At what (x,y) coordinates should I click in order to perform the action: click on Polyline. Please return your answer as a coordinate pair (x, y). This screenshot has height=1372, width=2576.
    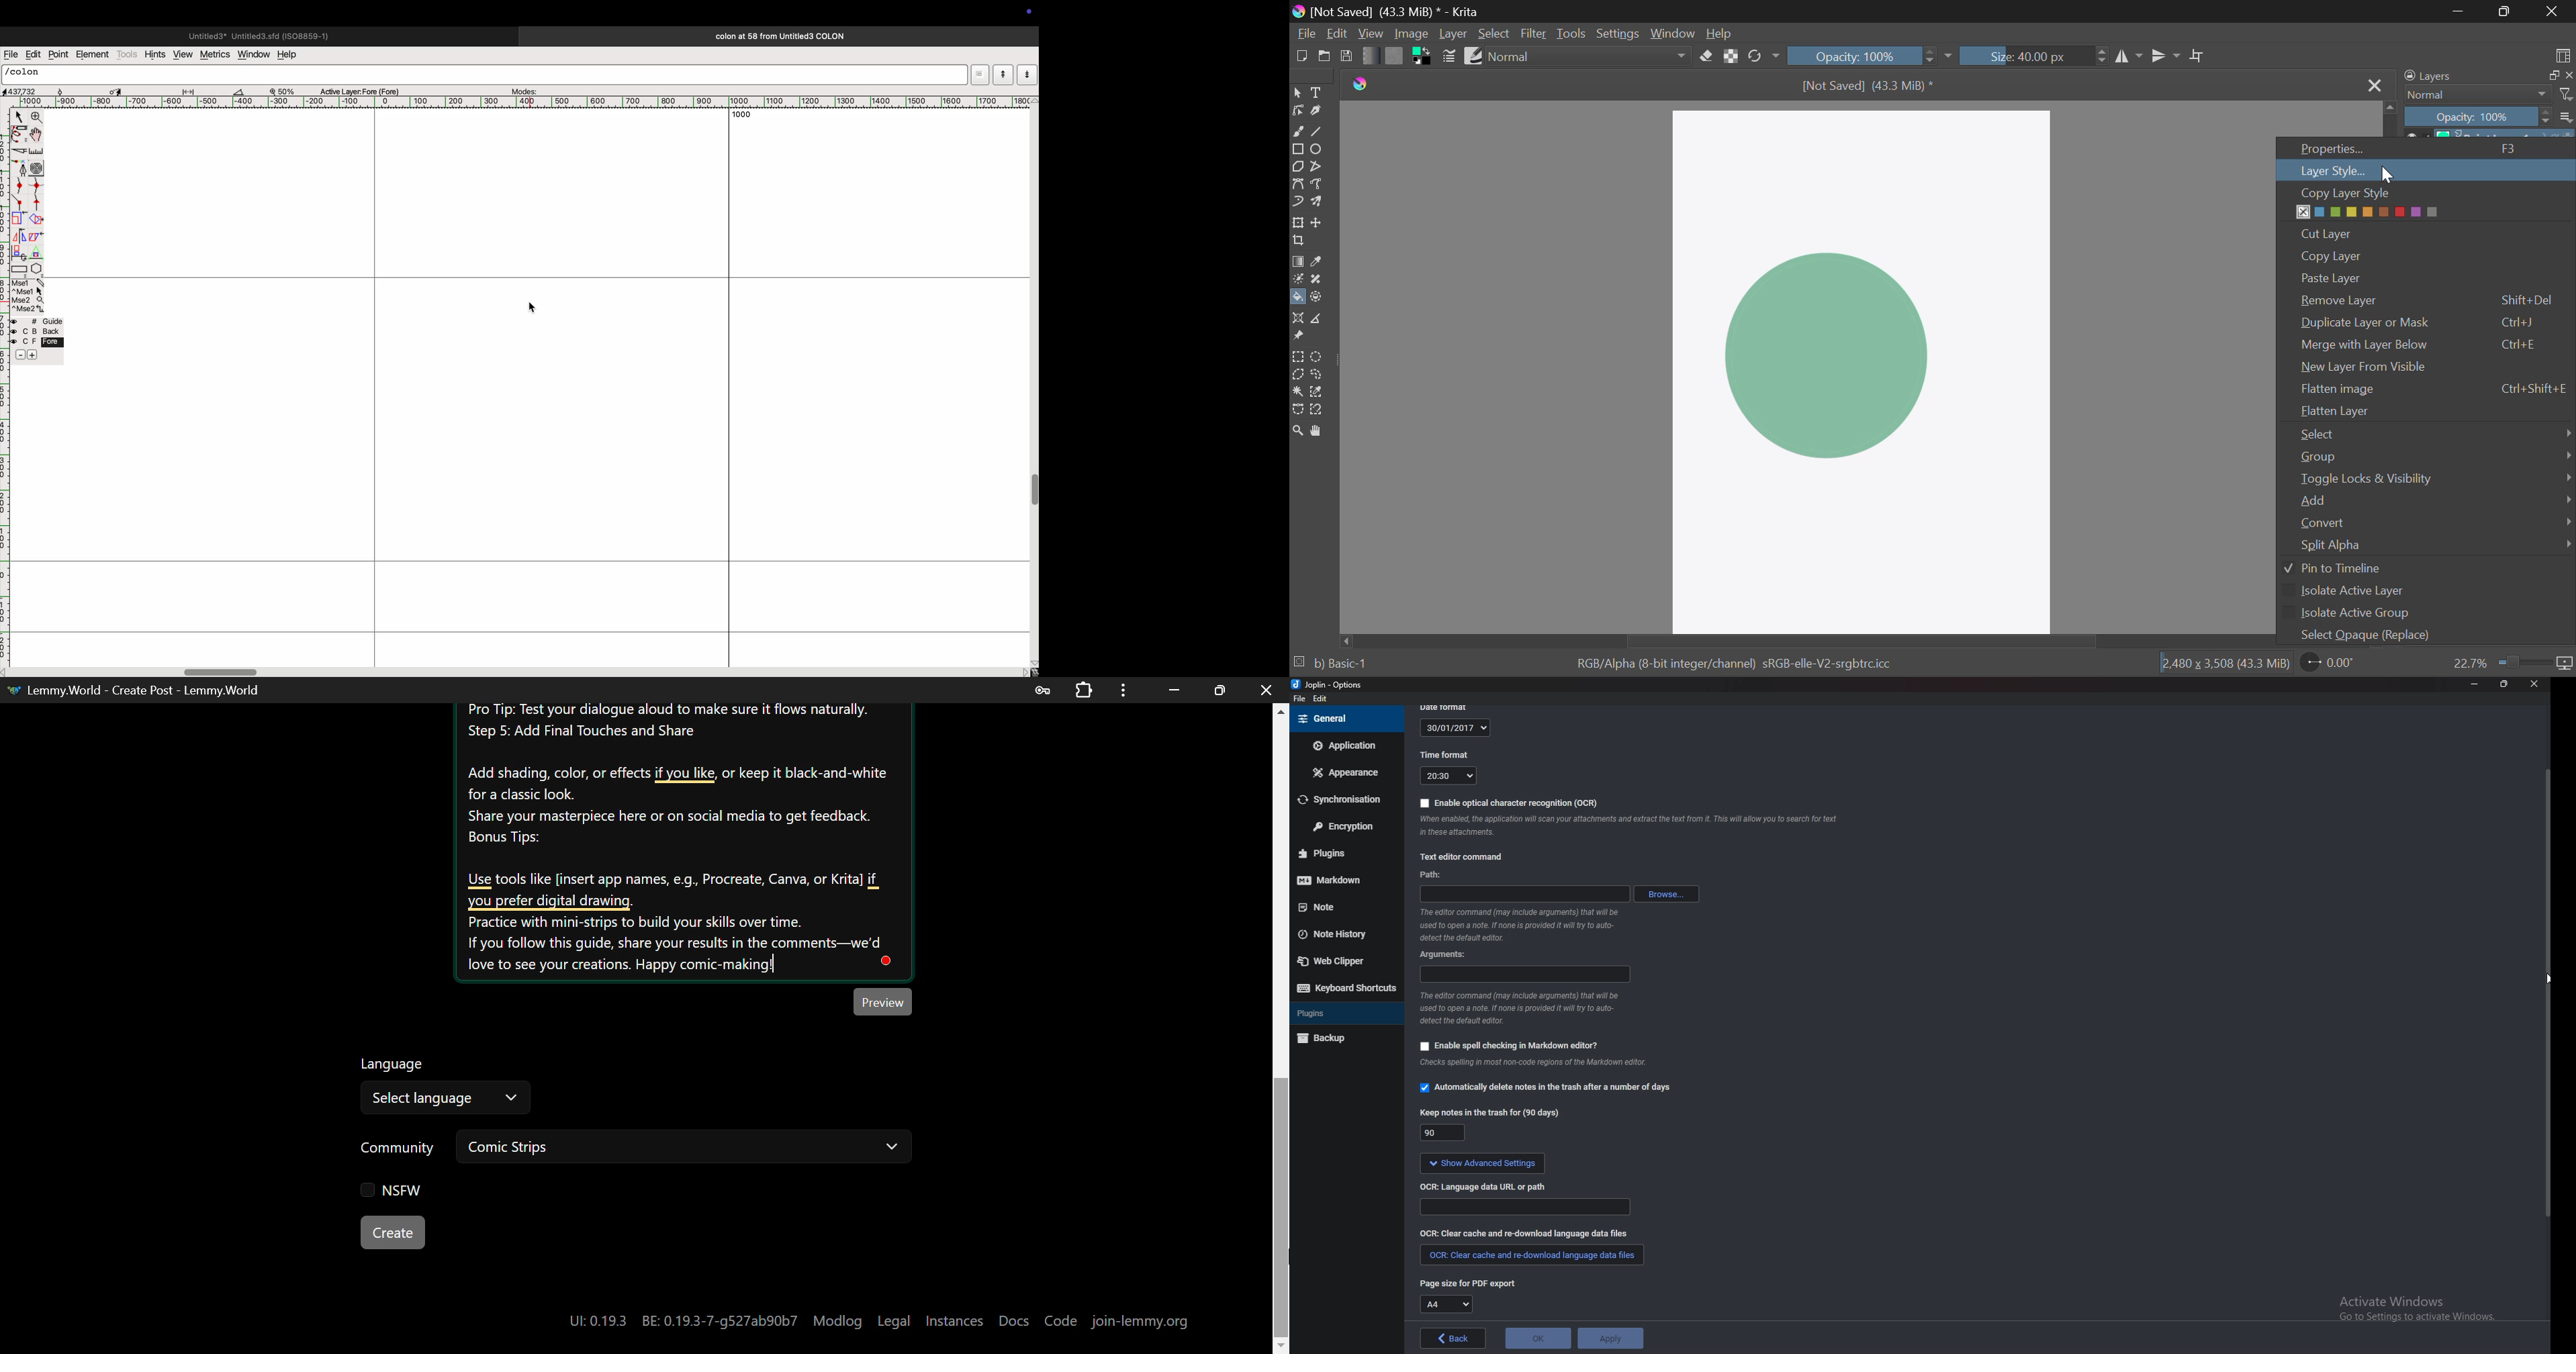
    Looking at the image, I should click on (1317, 166).